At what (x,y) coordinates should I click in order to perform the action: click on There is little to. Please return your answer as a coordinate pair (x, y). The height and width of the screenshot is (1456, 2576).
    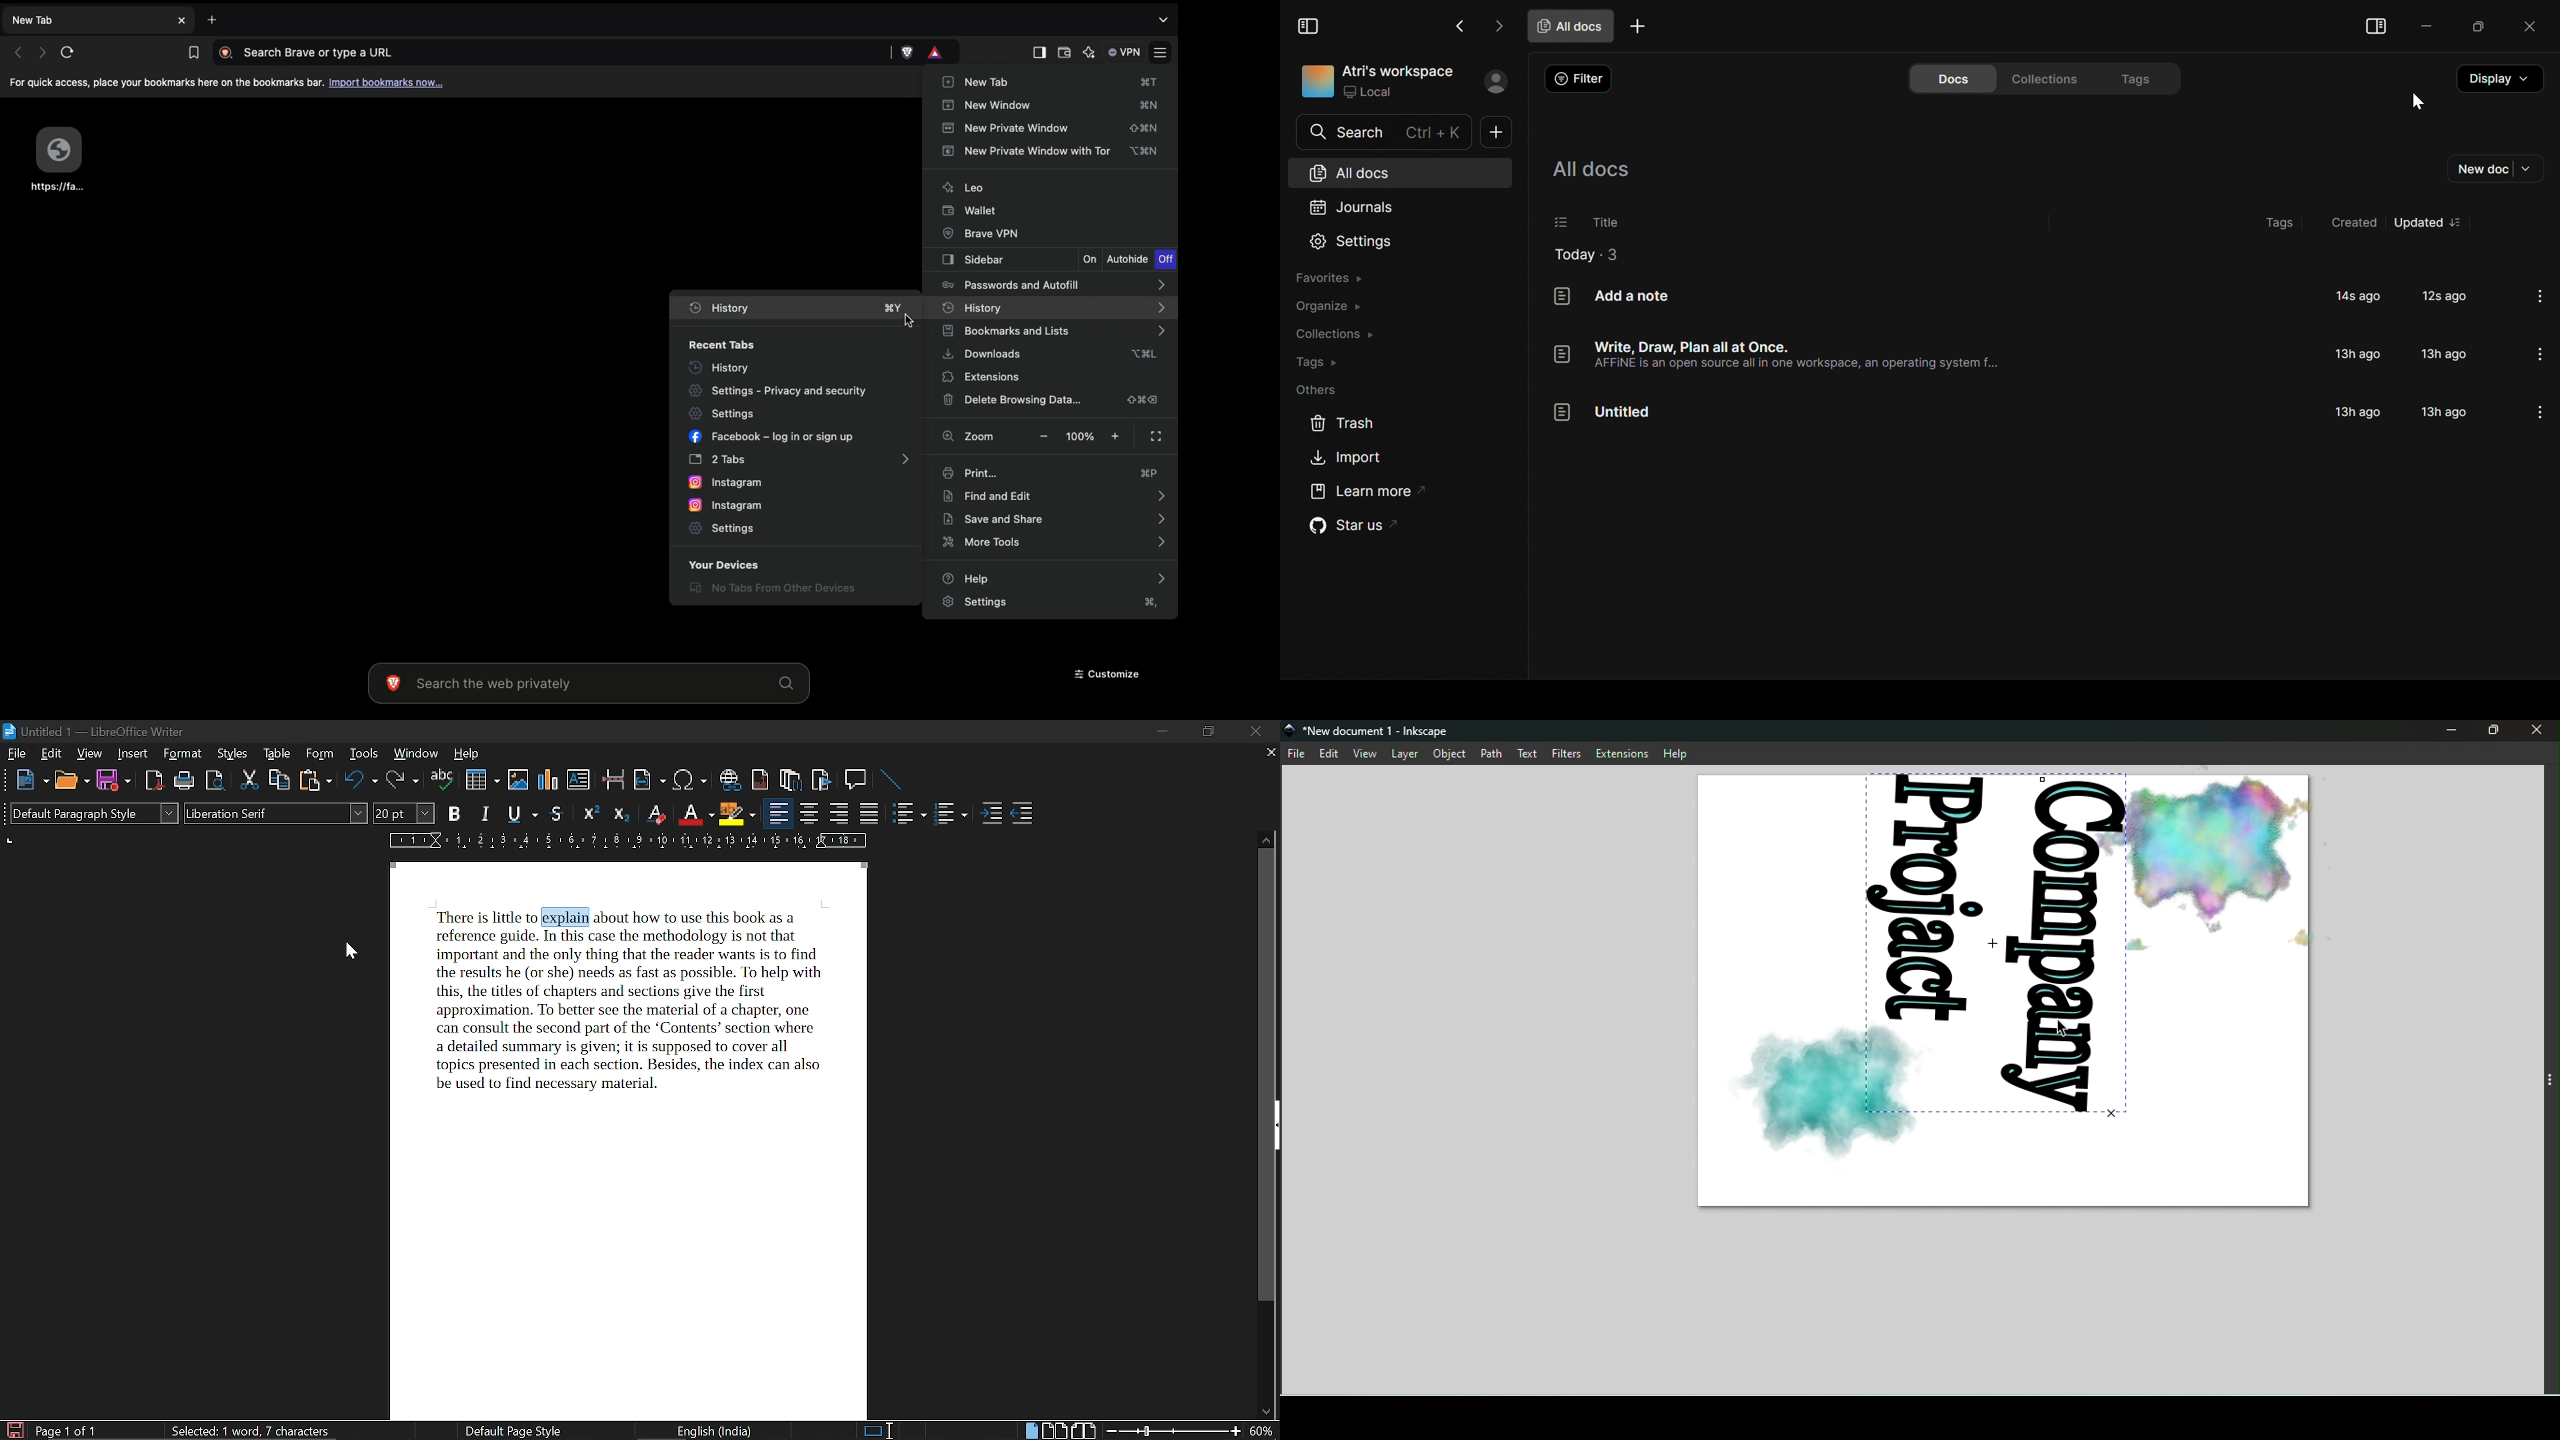
    Looking at the image, I should click on (483, 917).